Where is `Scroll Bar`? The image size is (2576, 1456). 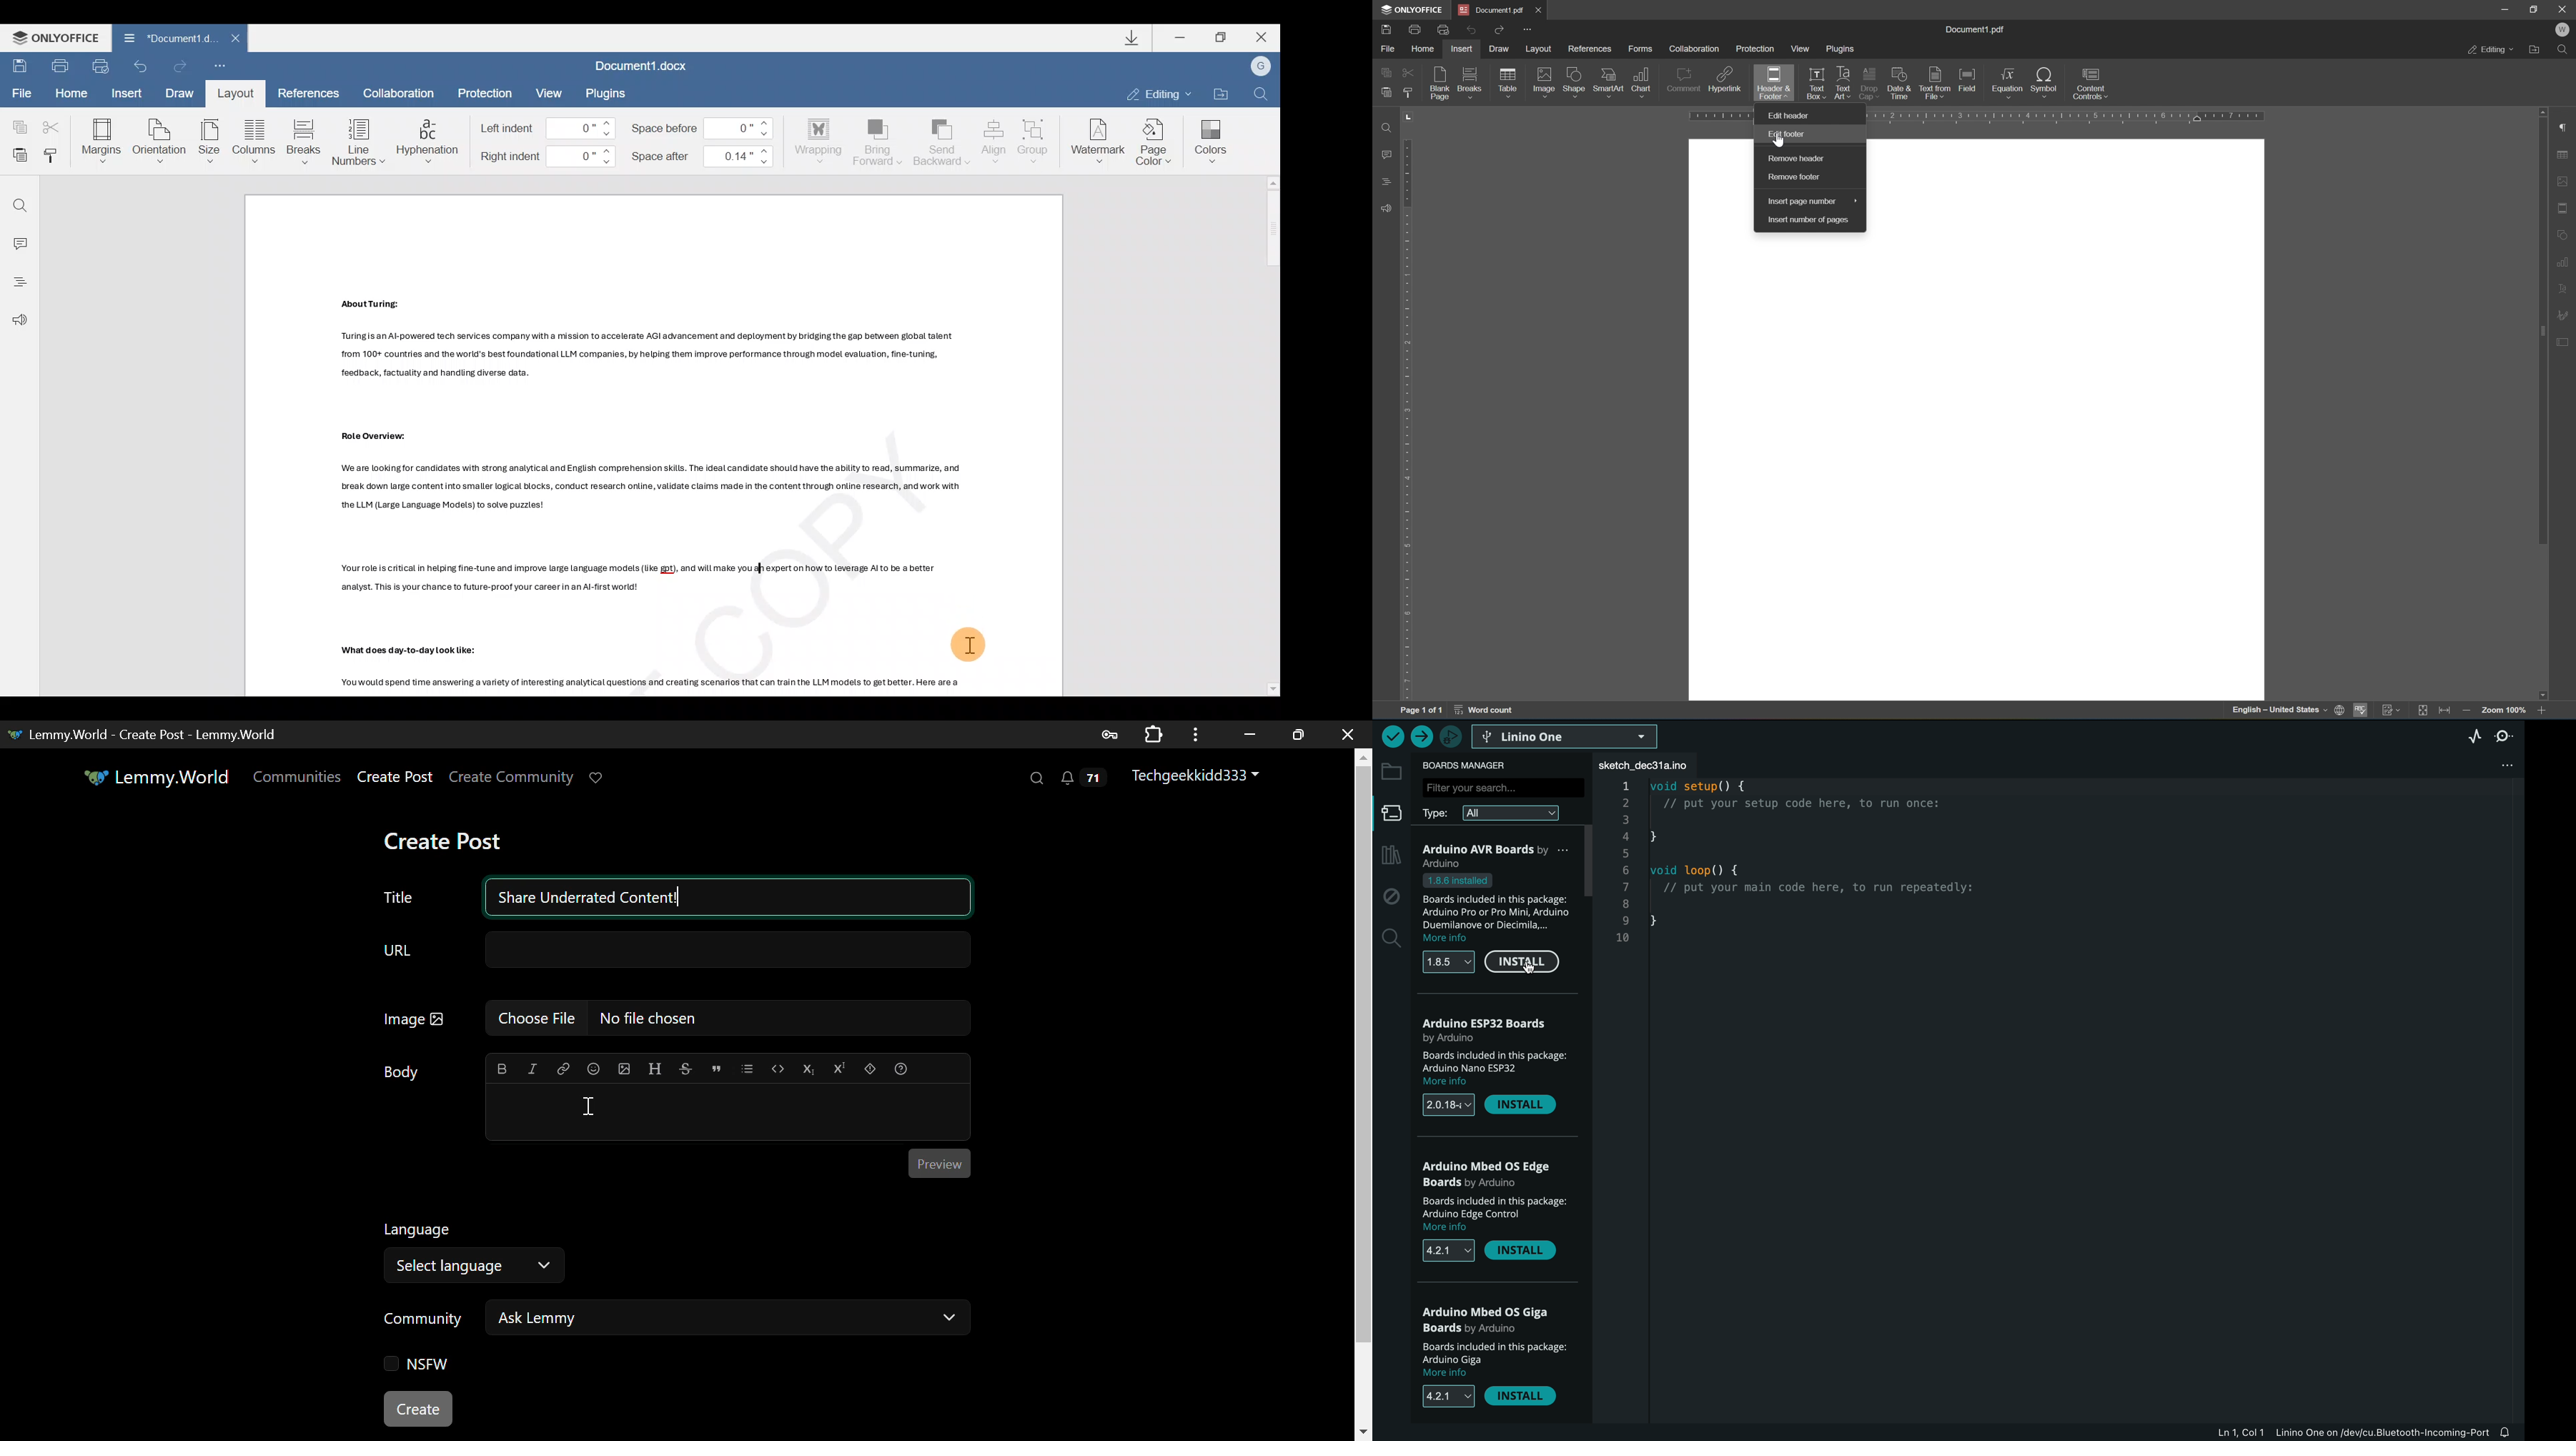 Scroll Bar is located at coordinates (1364, 1087).